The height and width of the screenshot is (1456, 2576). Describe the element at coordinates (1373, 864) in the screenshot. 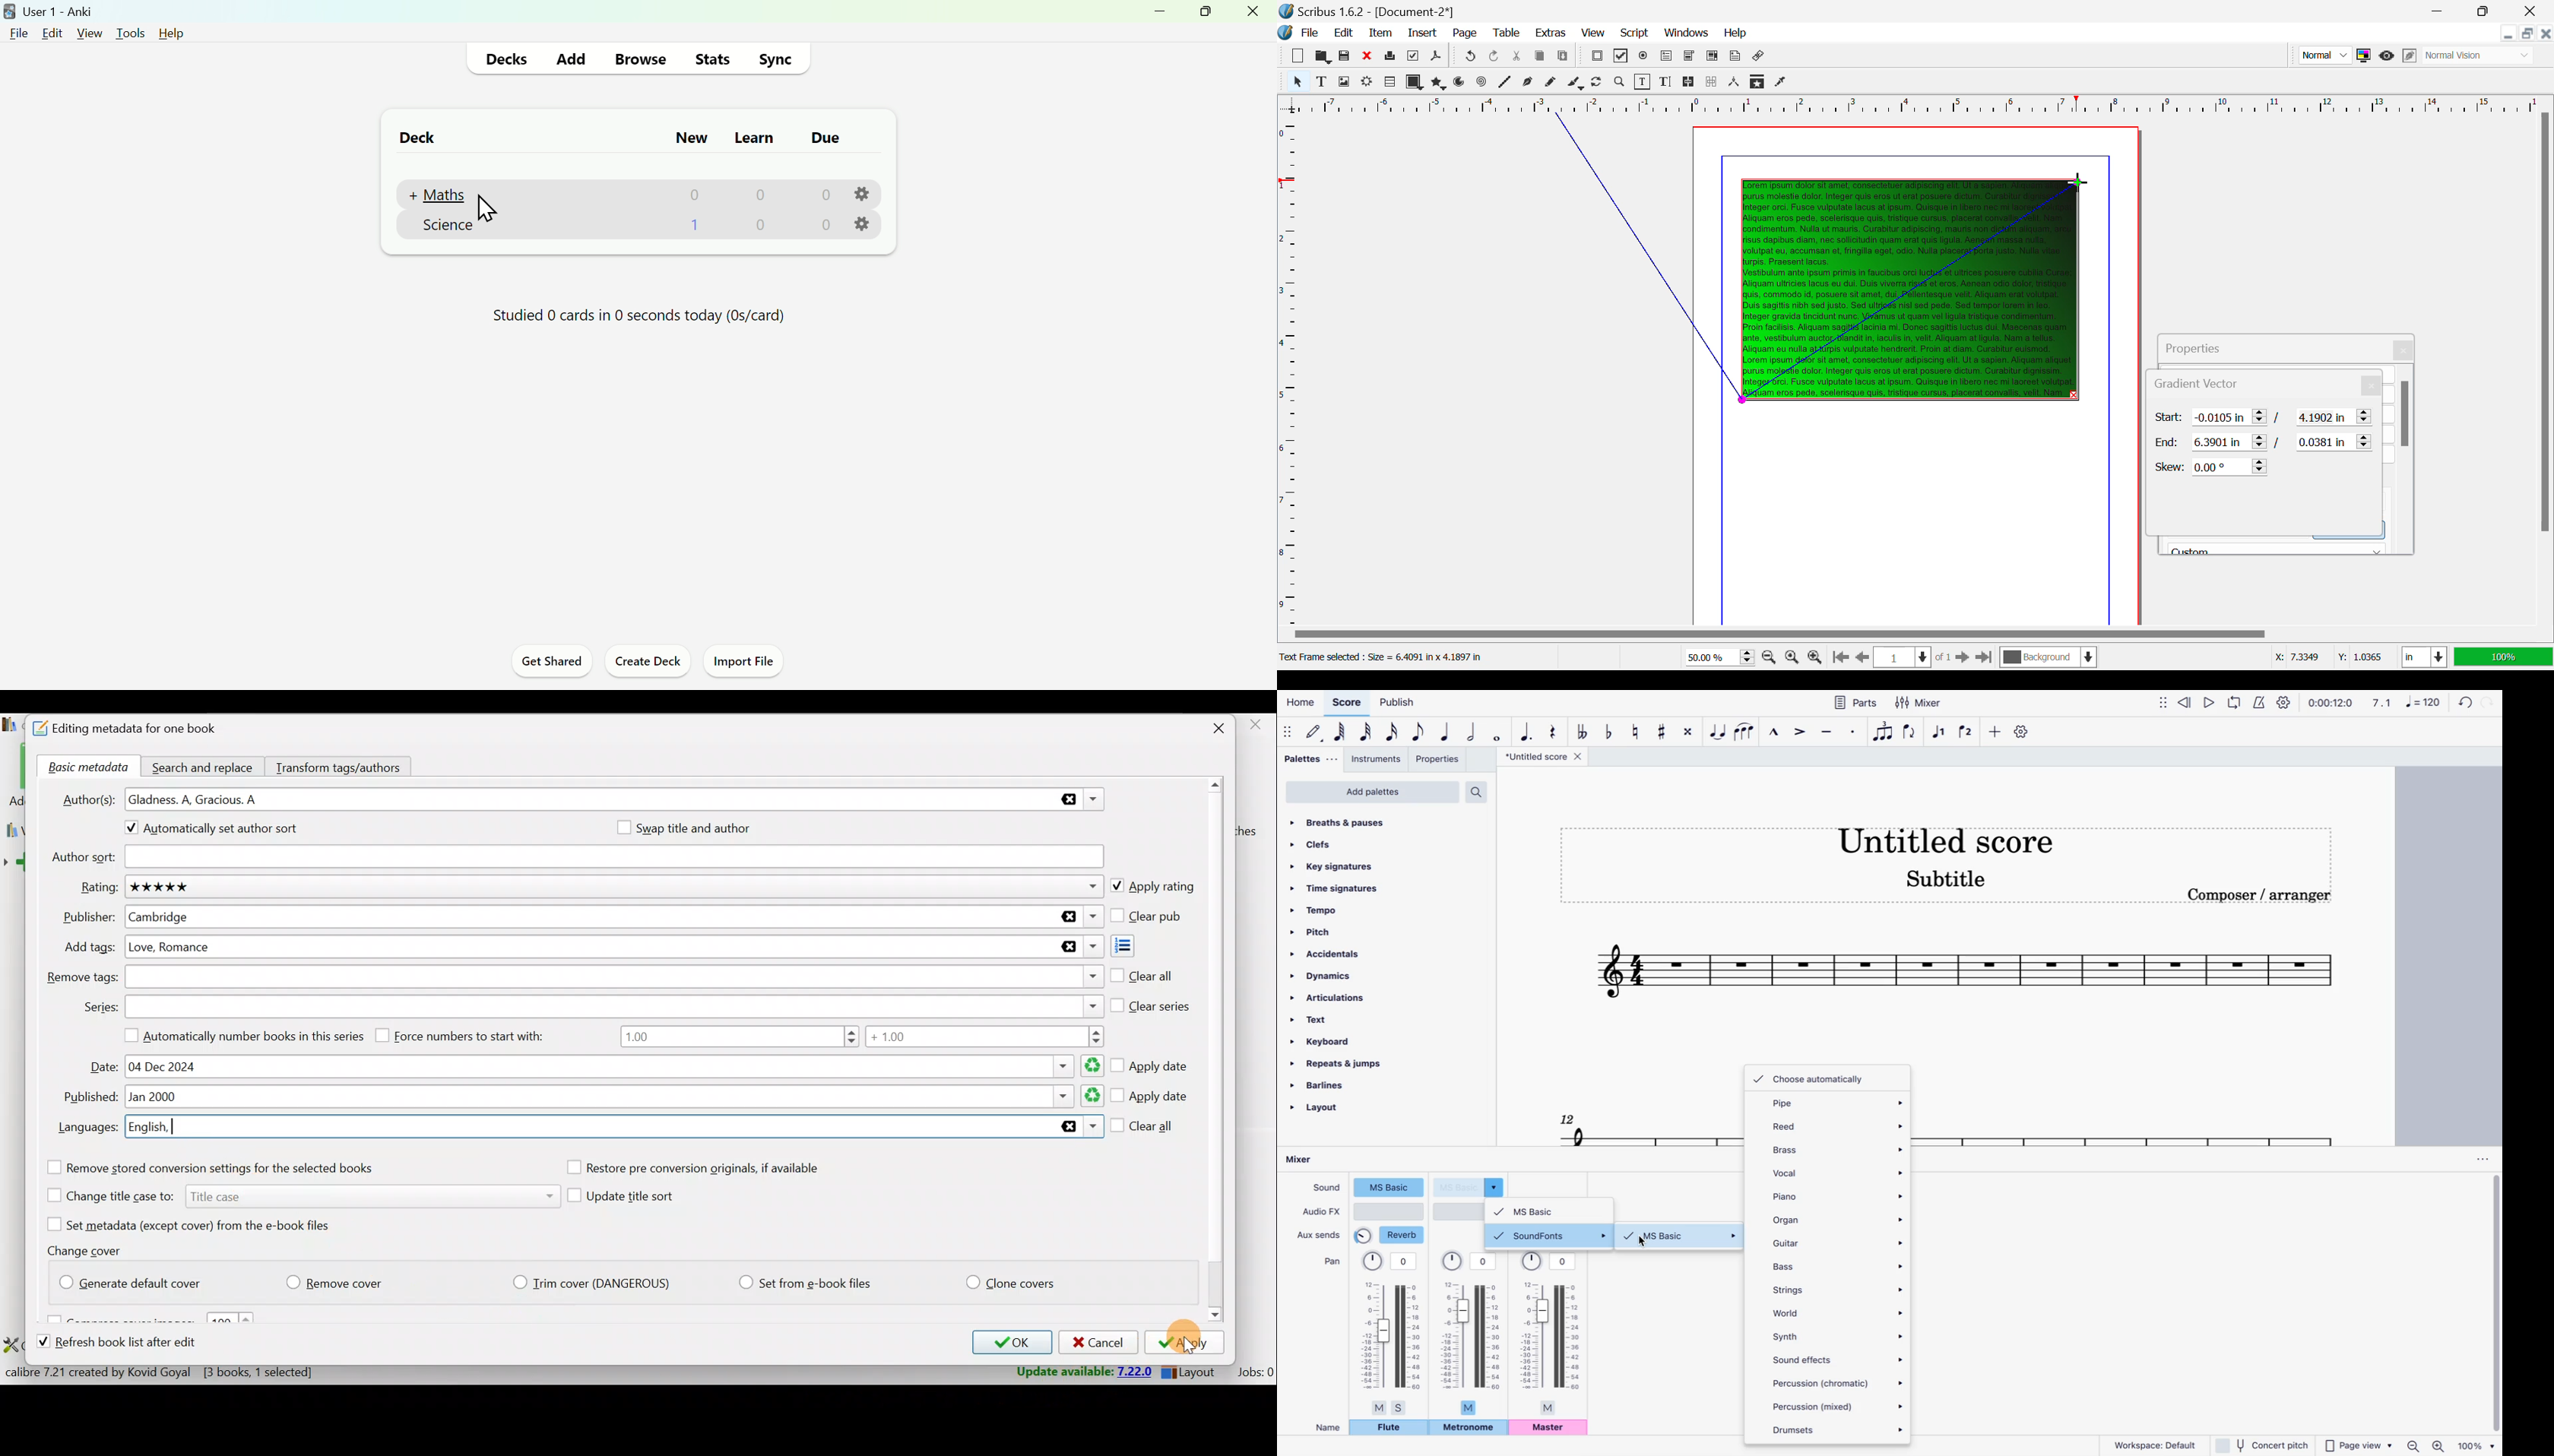

I see `key signatures` at that location.